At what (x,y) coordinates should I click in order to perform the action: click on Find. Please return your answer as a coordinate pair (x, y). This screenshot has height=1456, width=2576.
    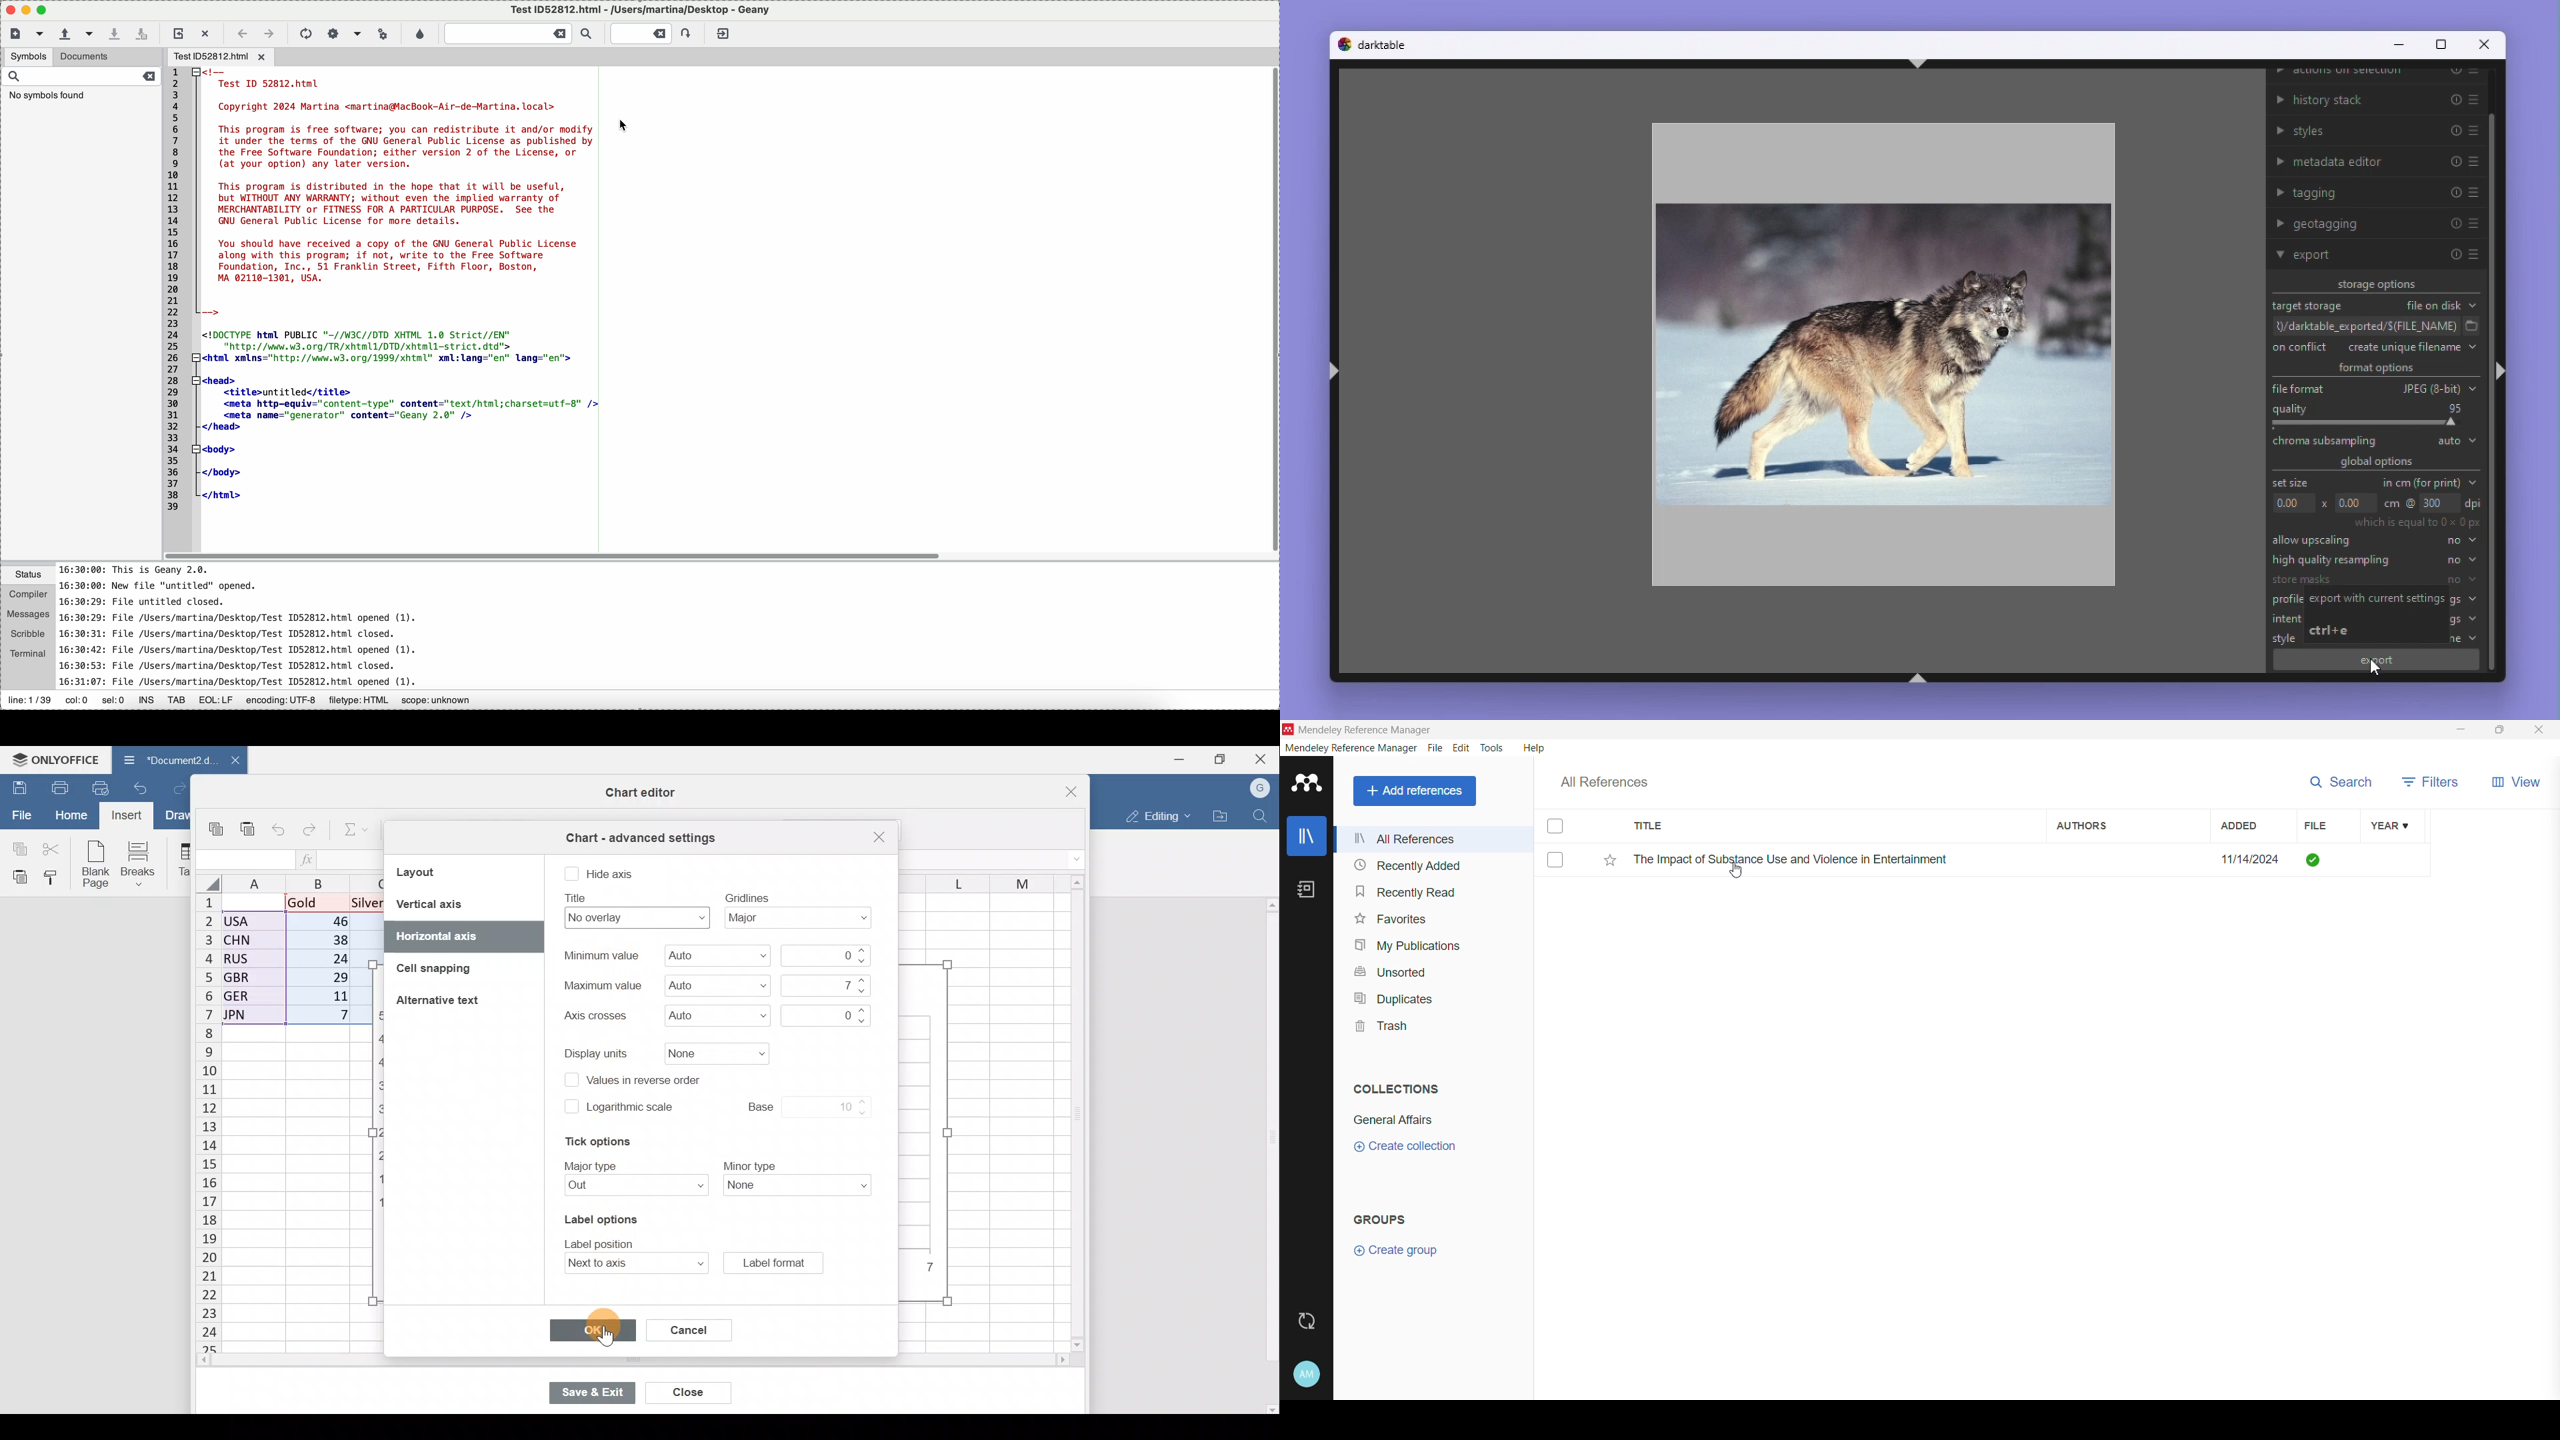
    Looking at the image, I should click on (1261, 816).